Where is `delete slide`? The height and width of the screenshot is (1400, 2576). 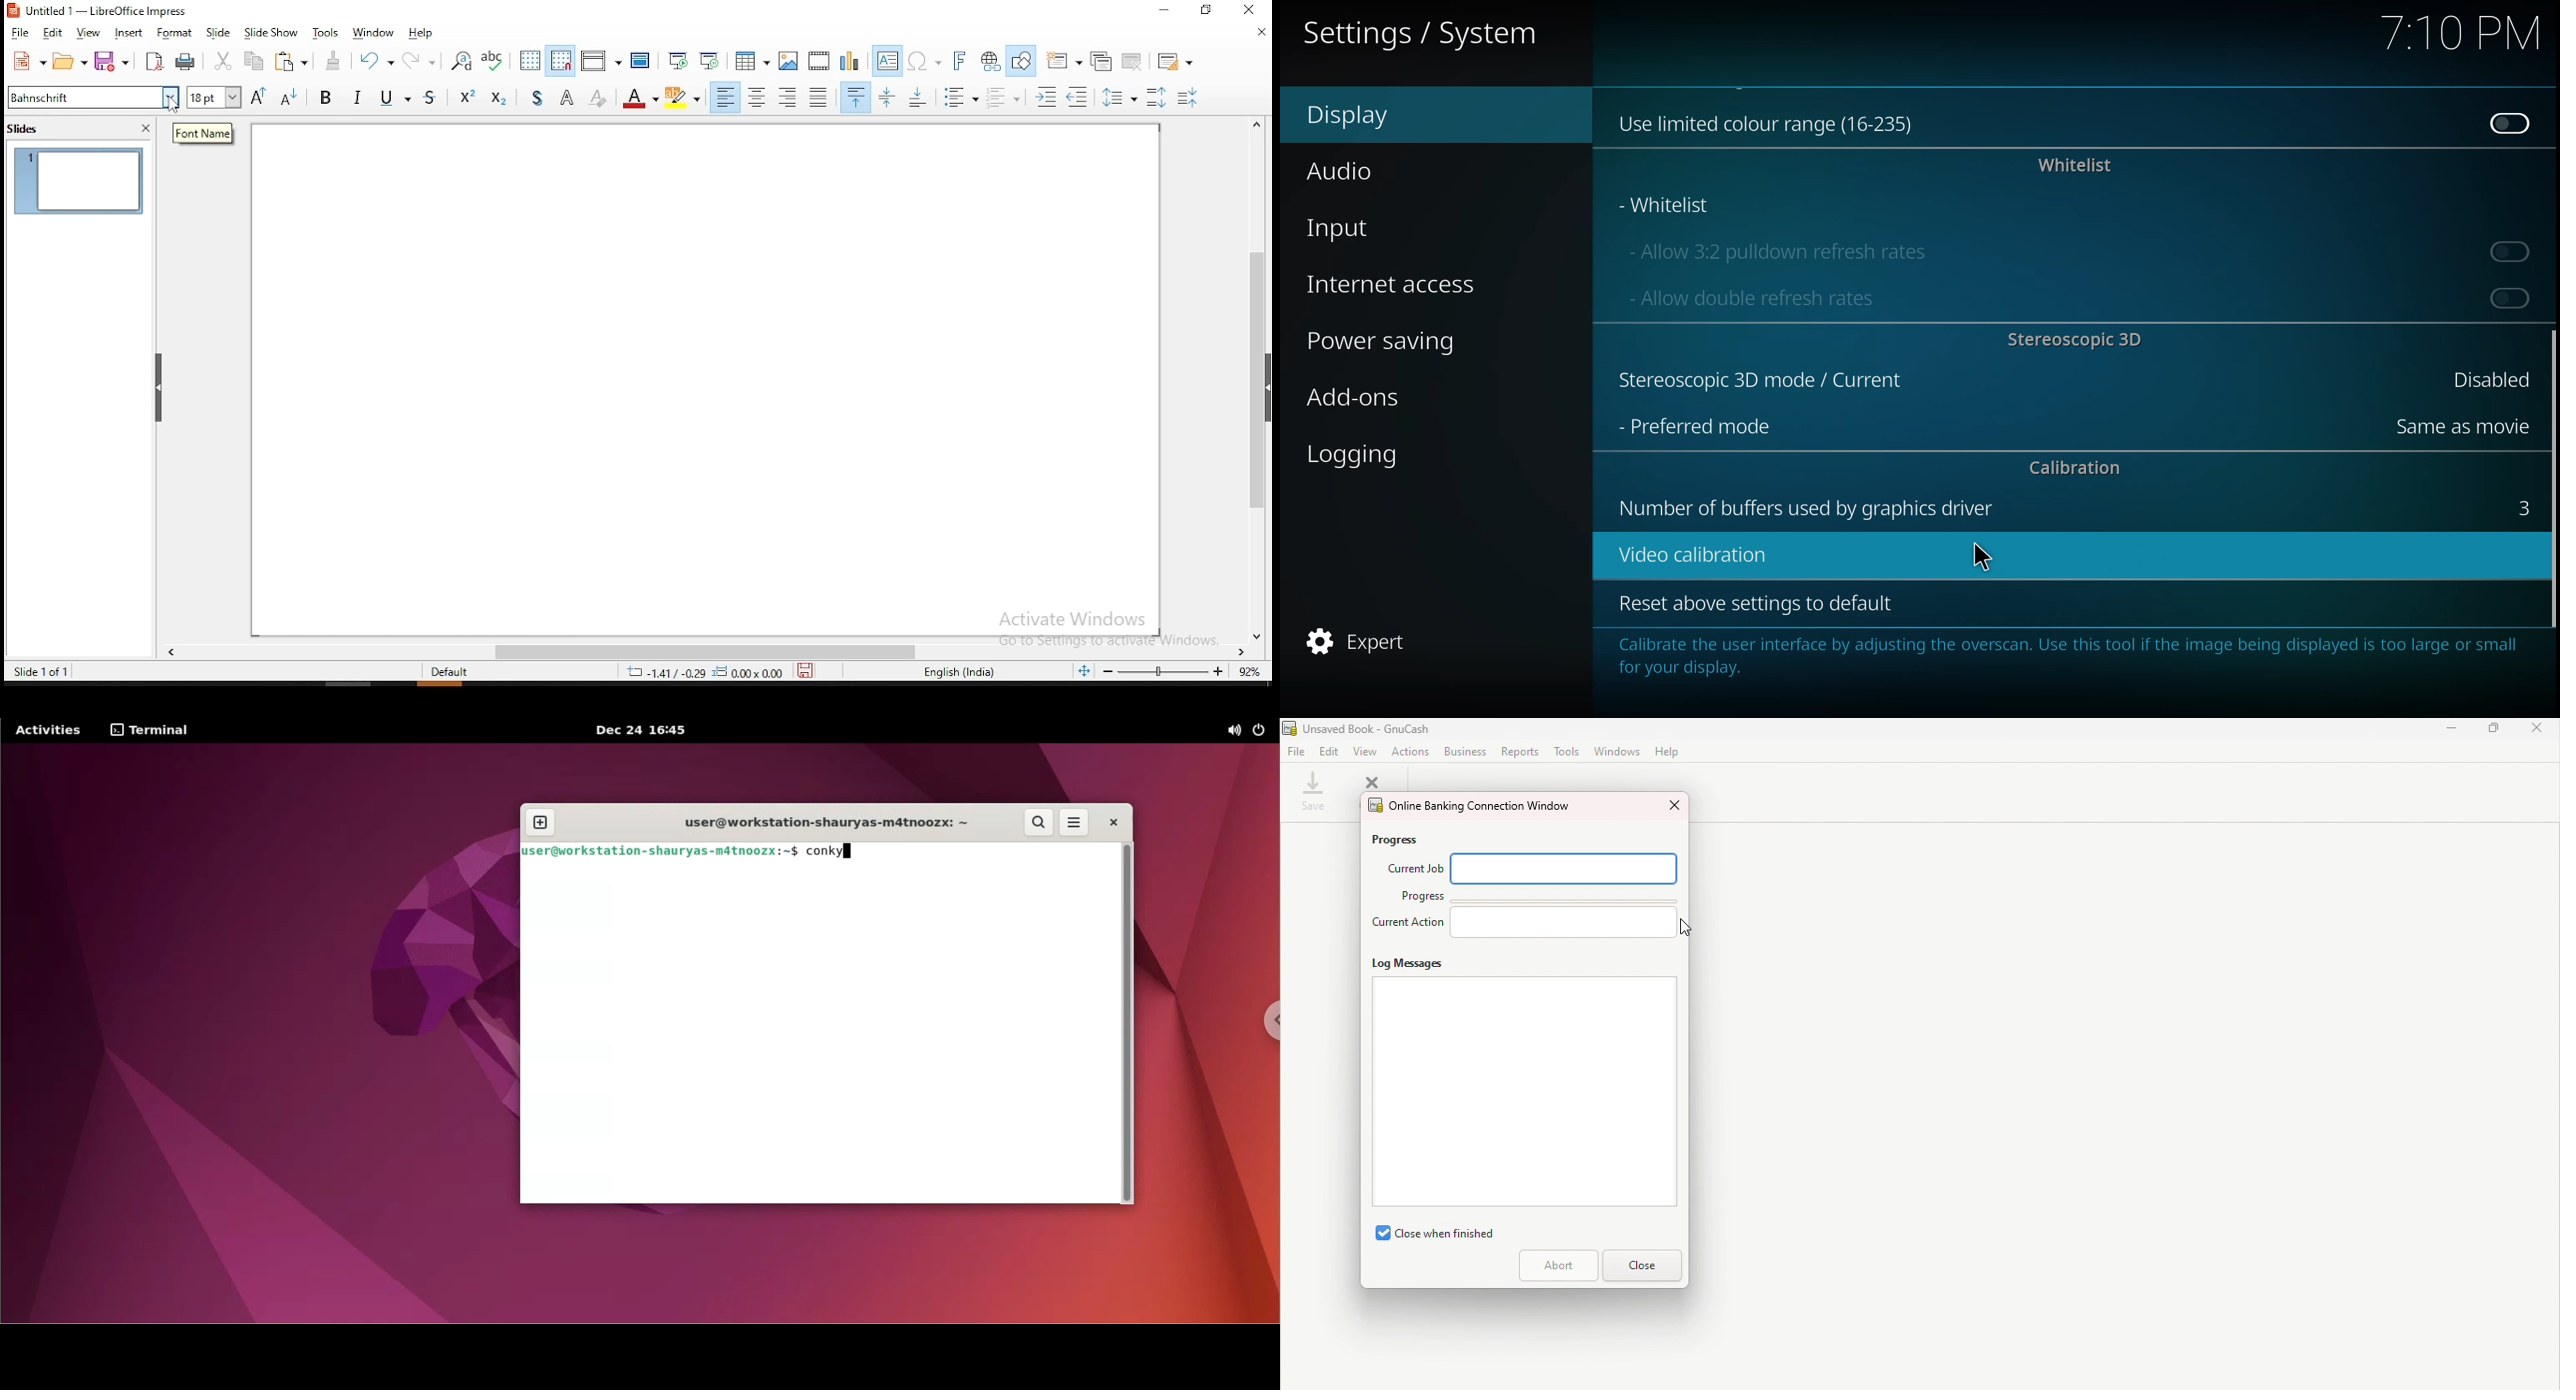
delete slide is located at coordinates (1132, 63).